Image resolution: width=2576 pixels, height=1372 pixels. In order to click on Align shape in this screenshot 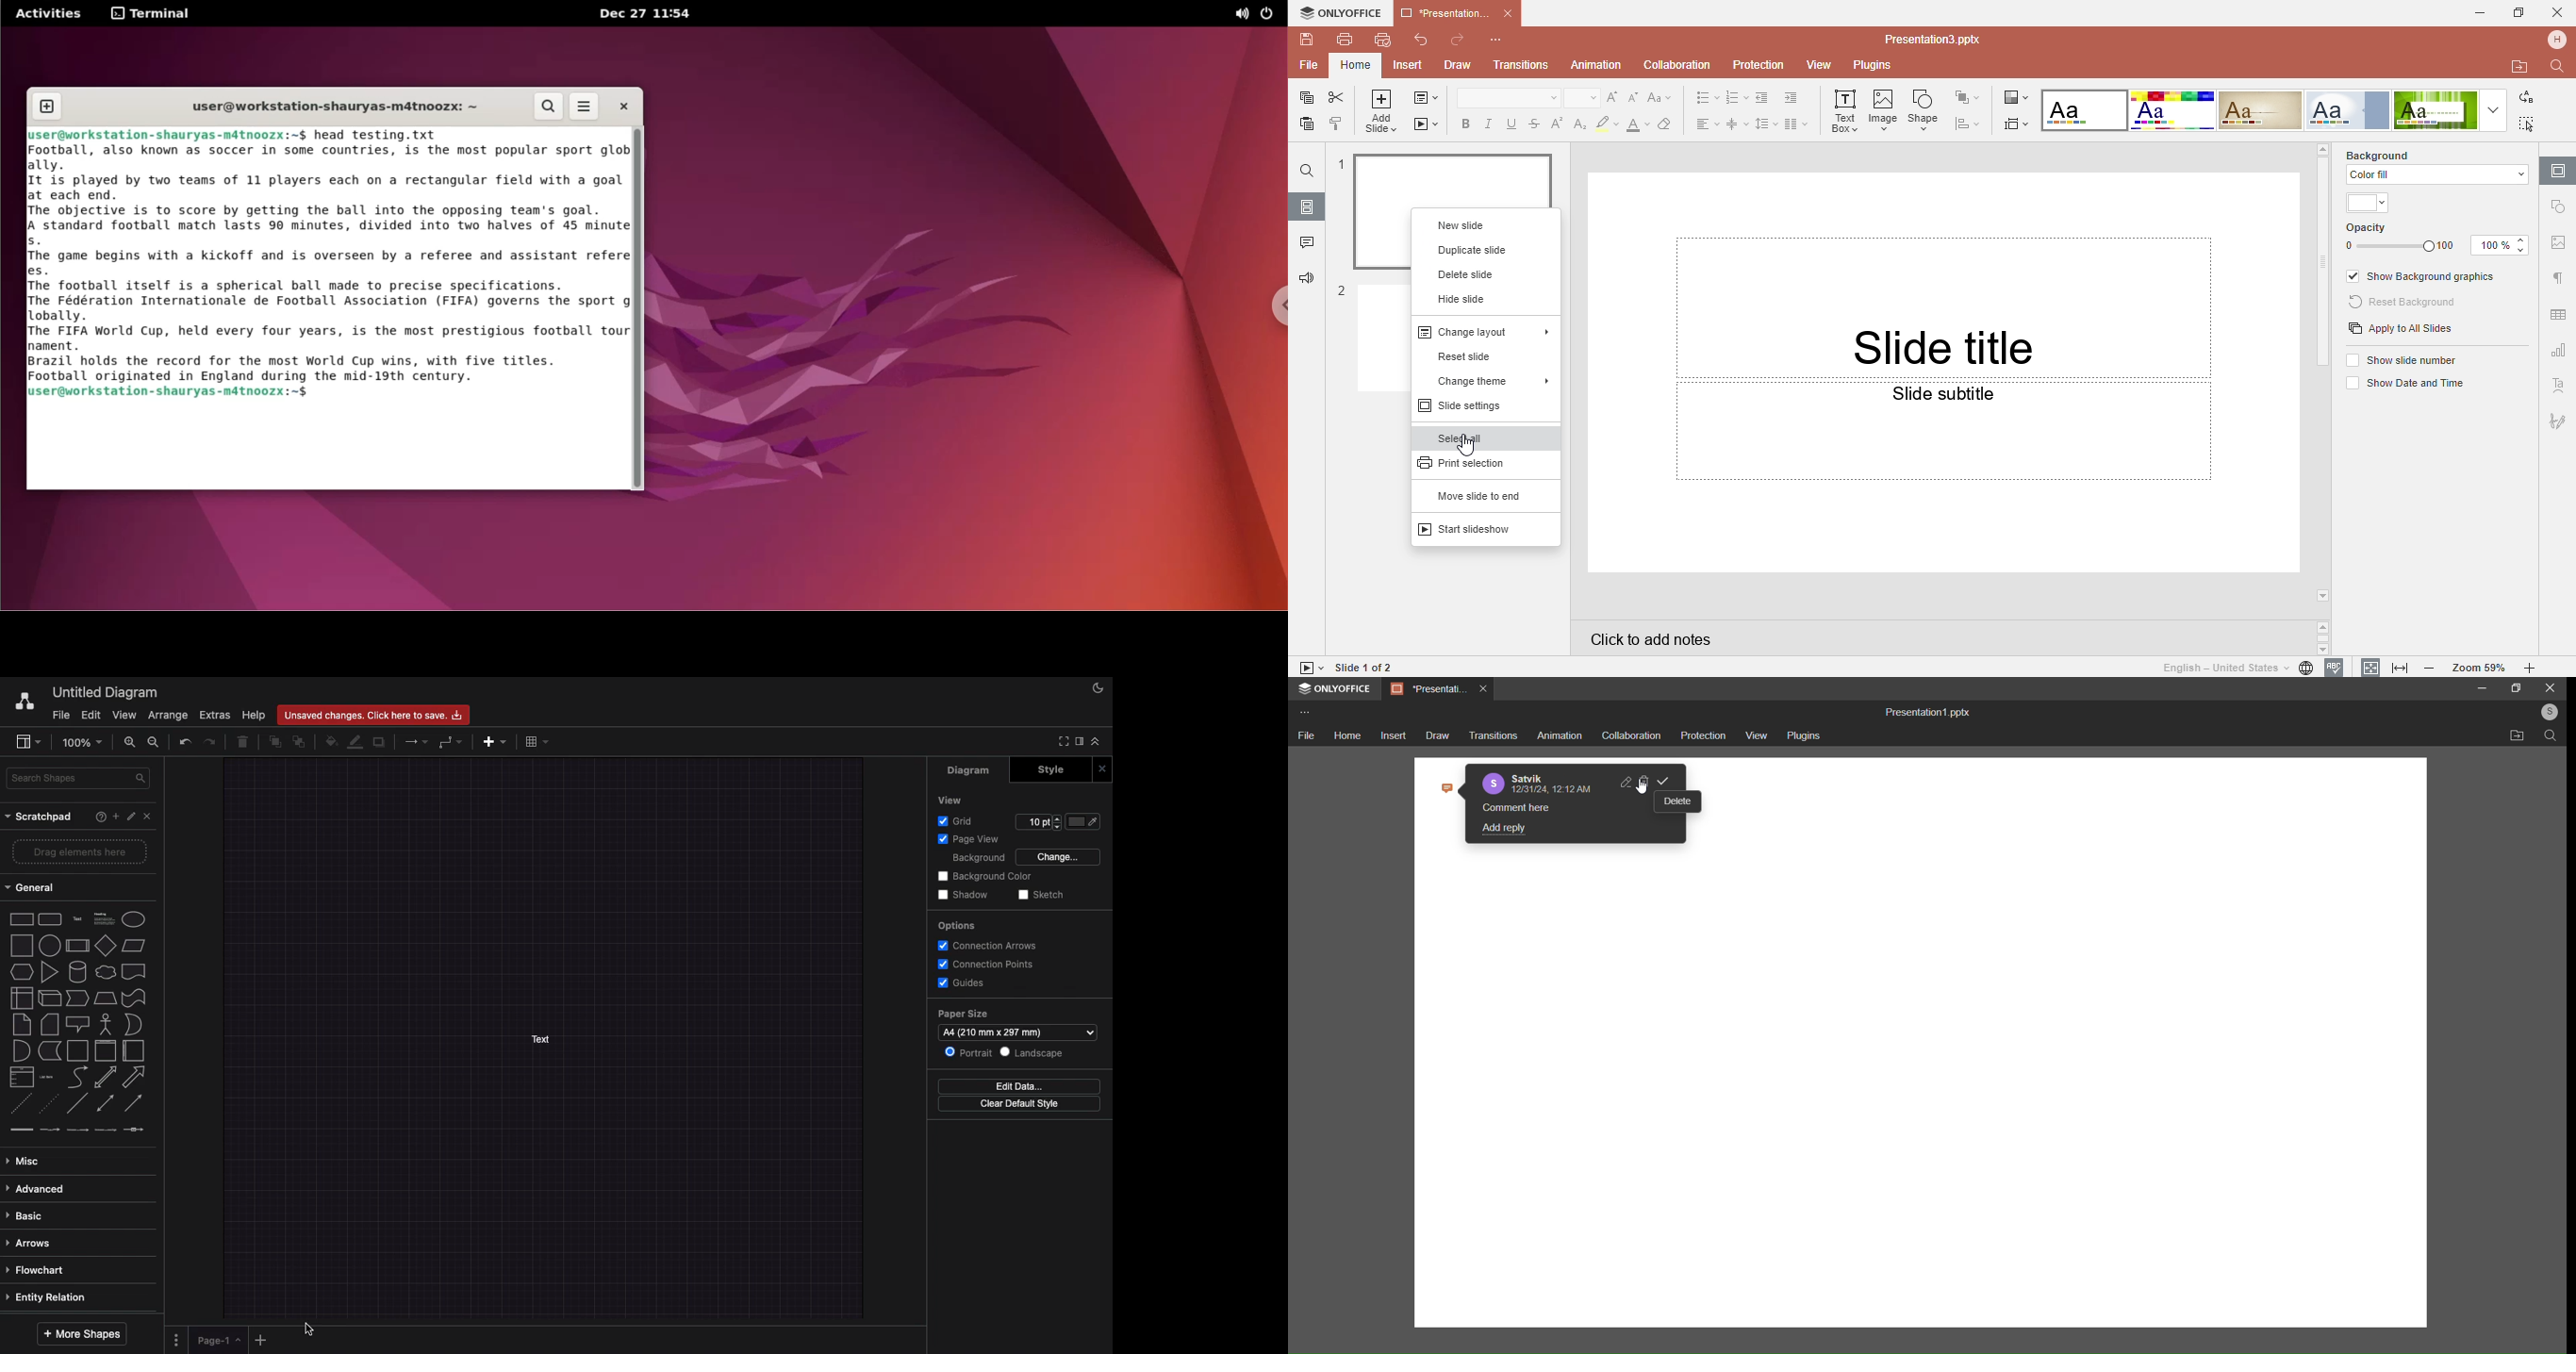, I will do `click(1972, 124)`.